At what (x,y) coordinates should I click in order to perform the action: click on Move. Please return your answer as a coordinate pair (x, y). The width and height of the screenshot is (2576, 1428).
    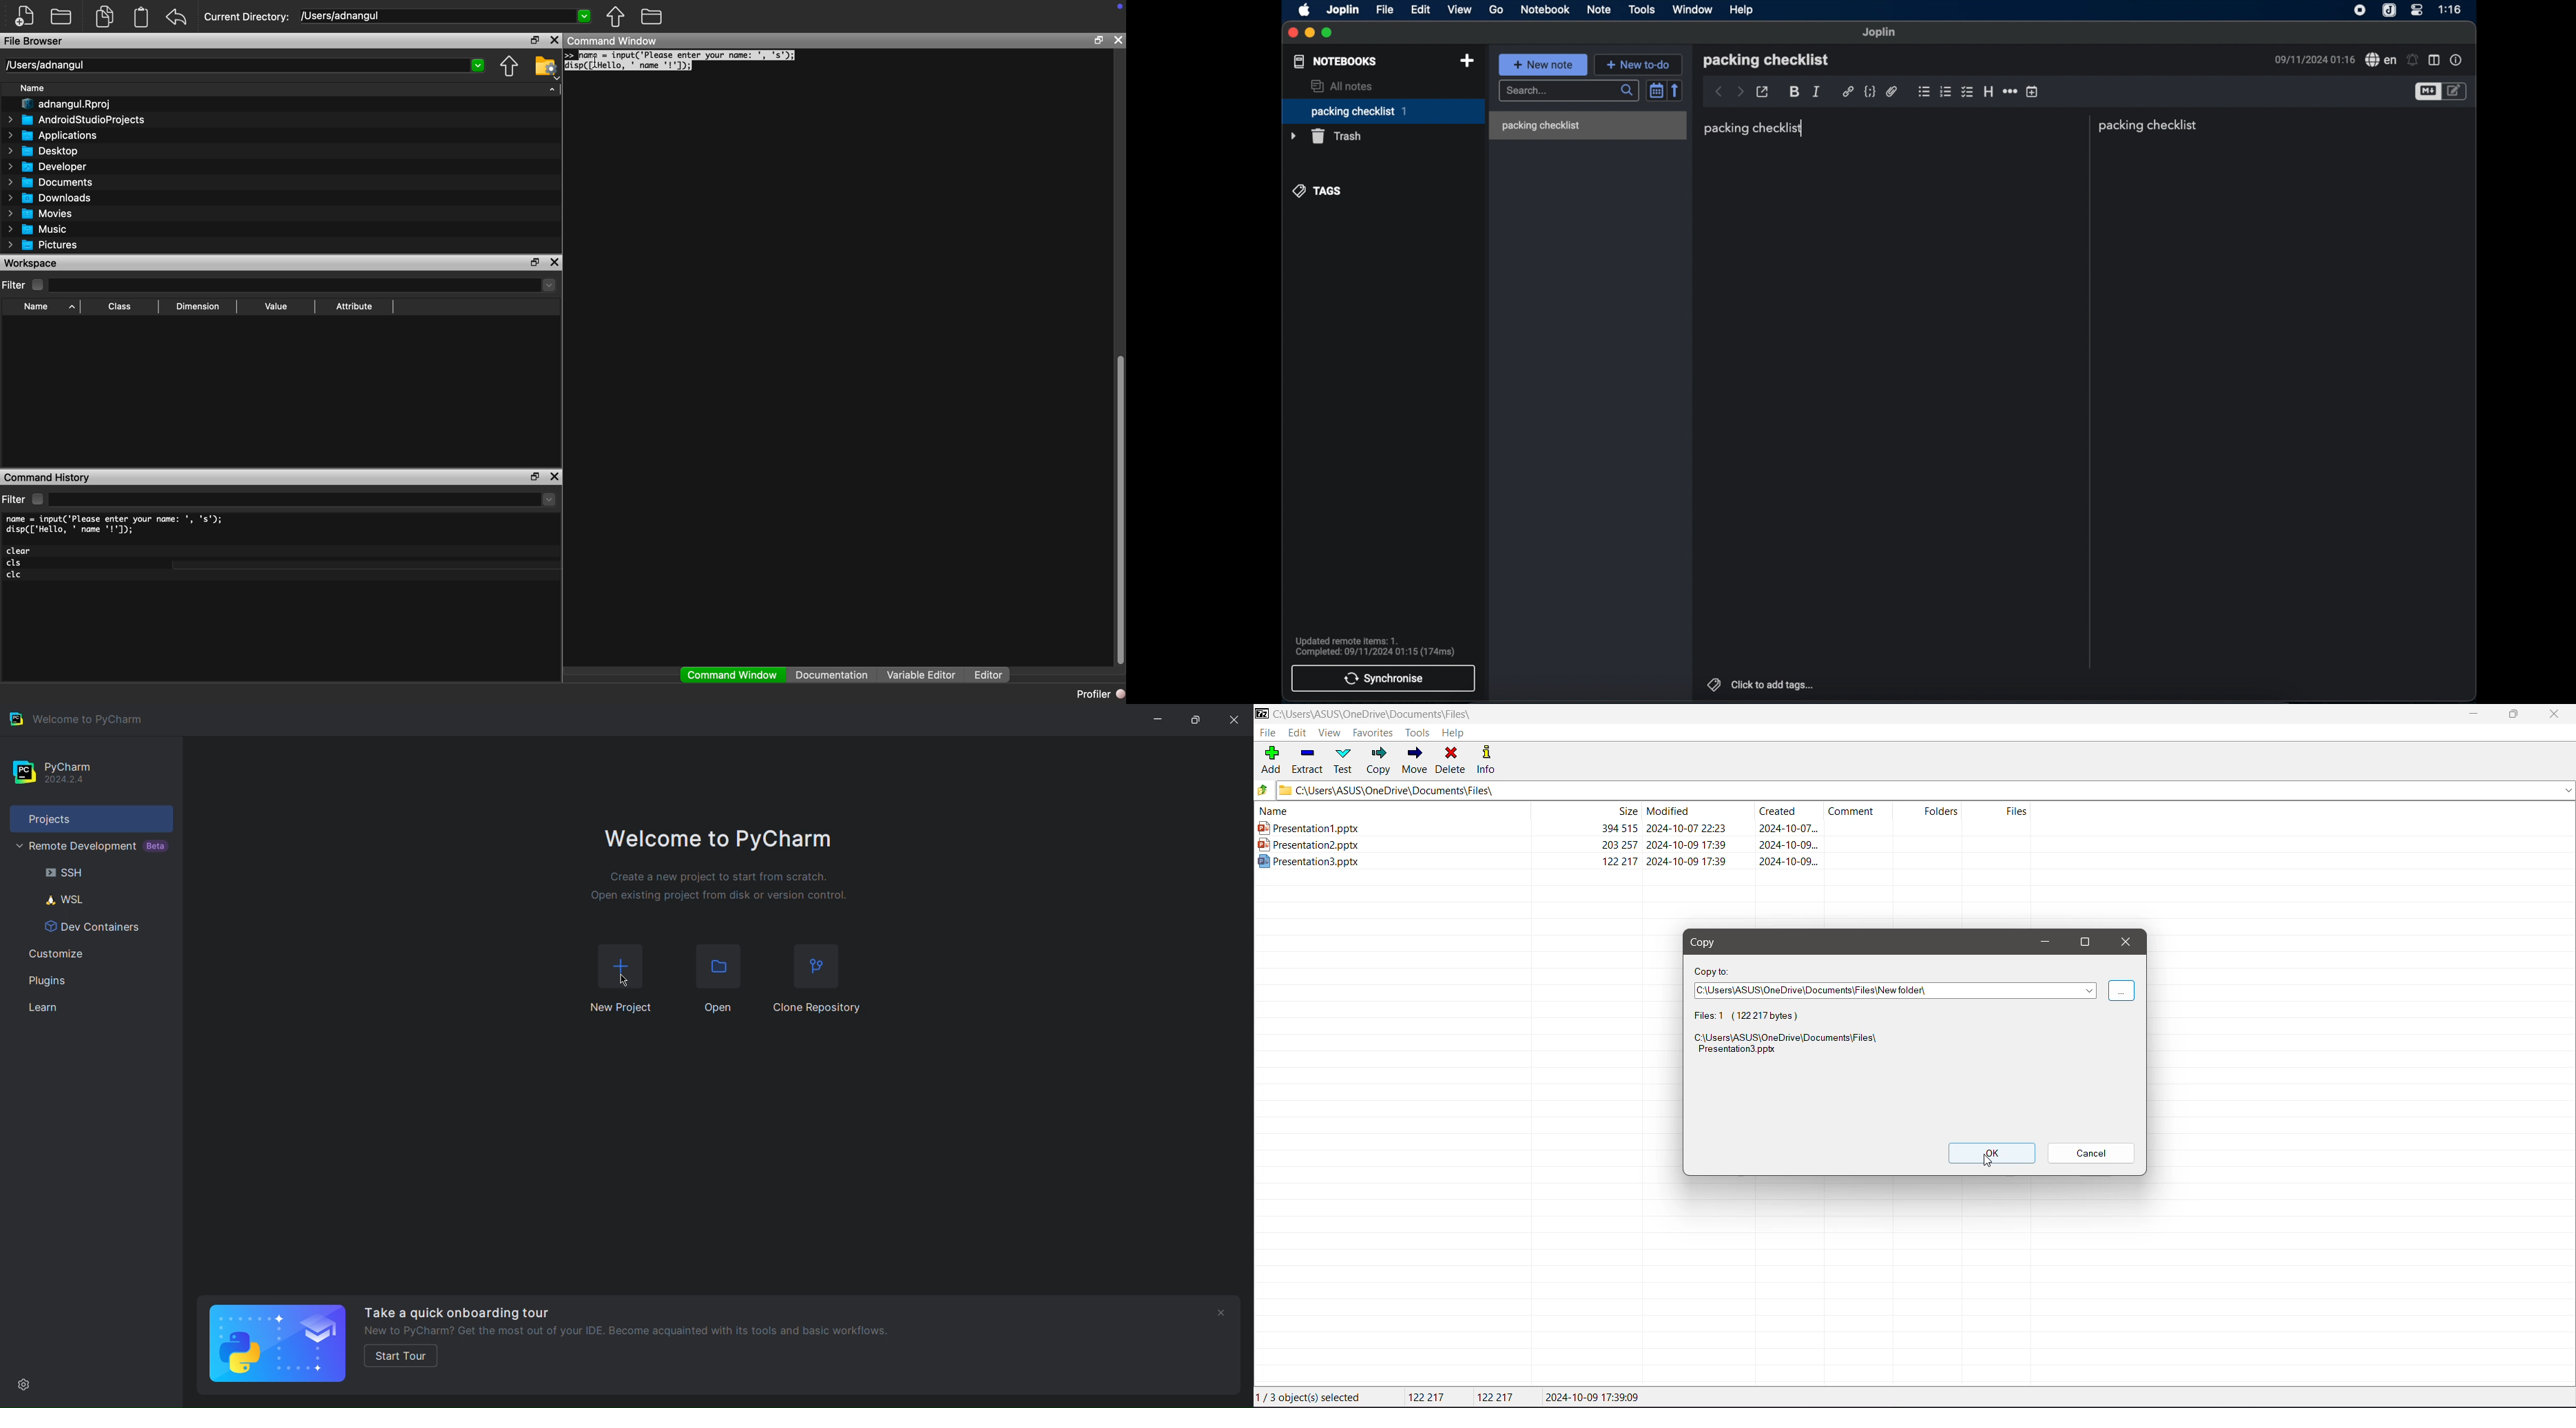
    Looking at the image, I should click on (1415, 760).